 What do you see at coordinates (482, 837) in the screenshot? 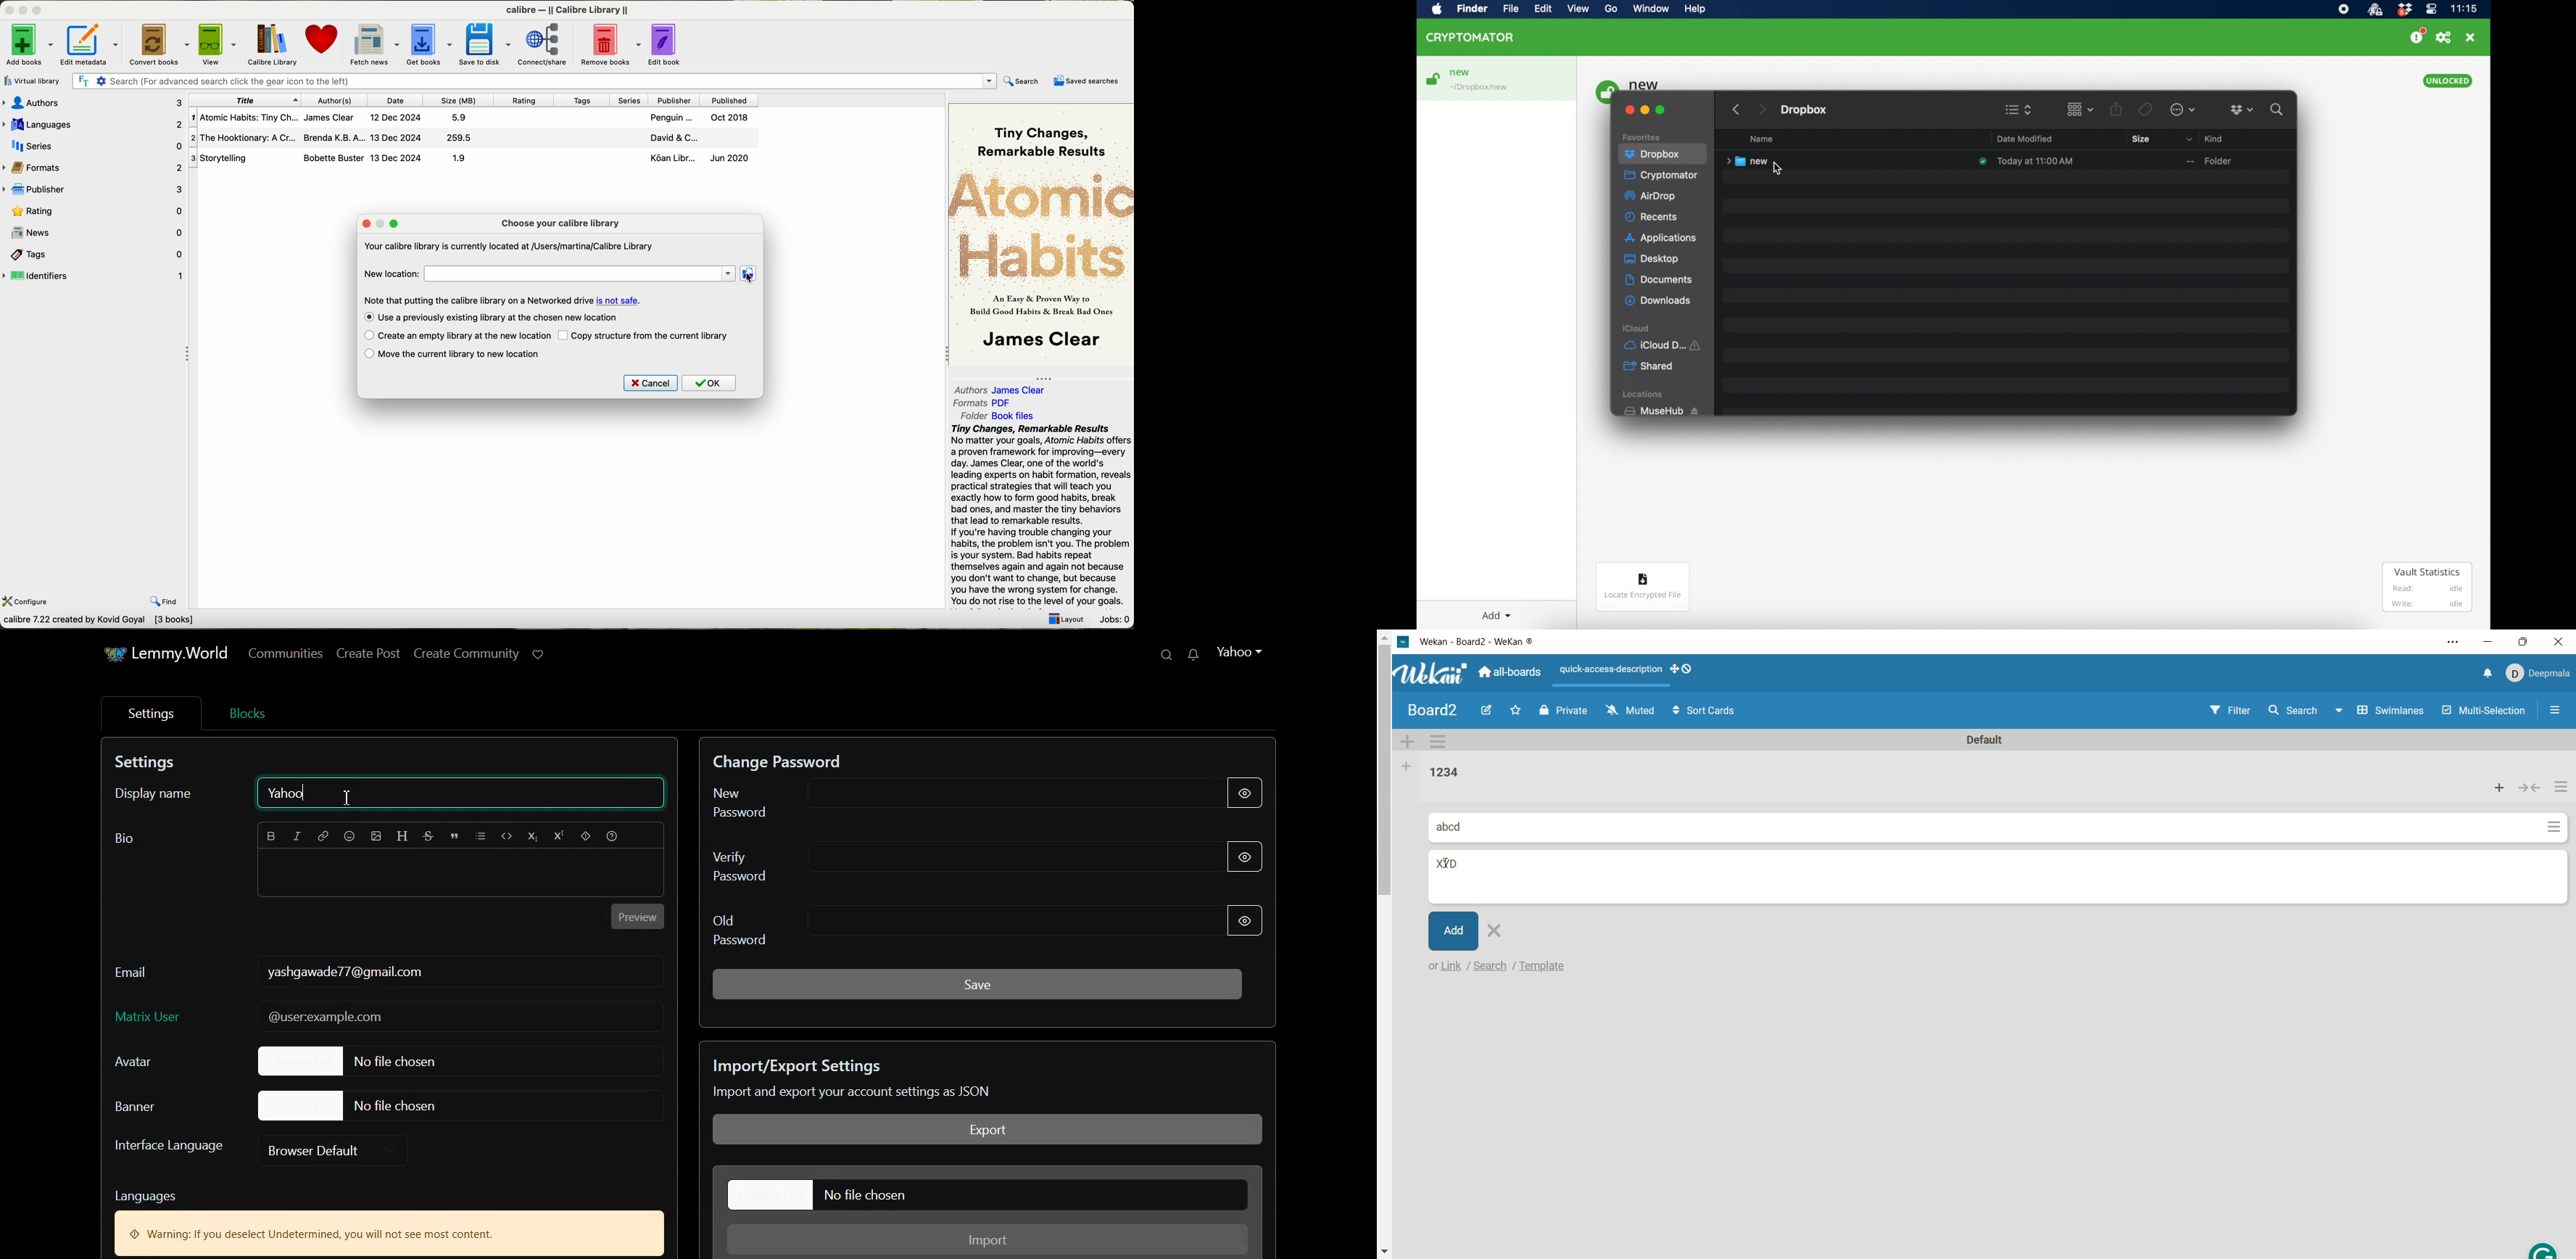
I see `List` at bounding box center [482, 837].